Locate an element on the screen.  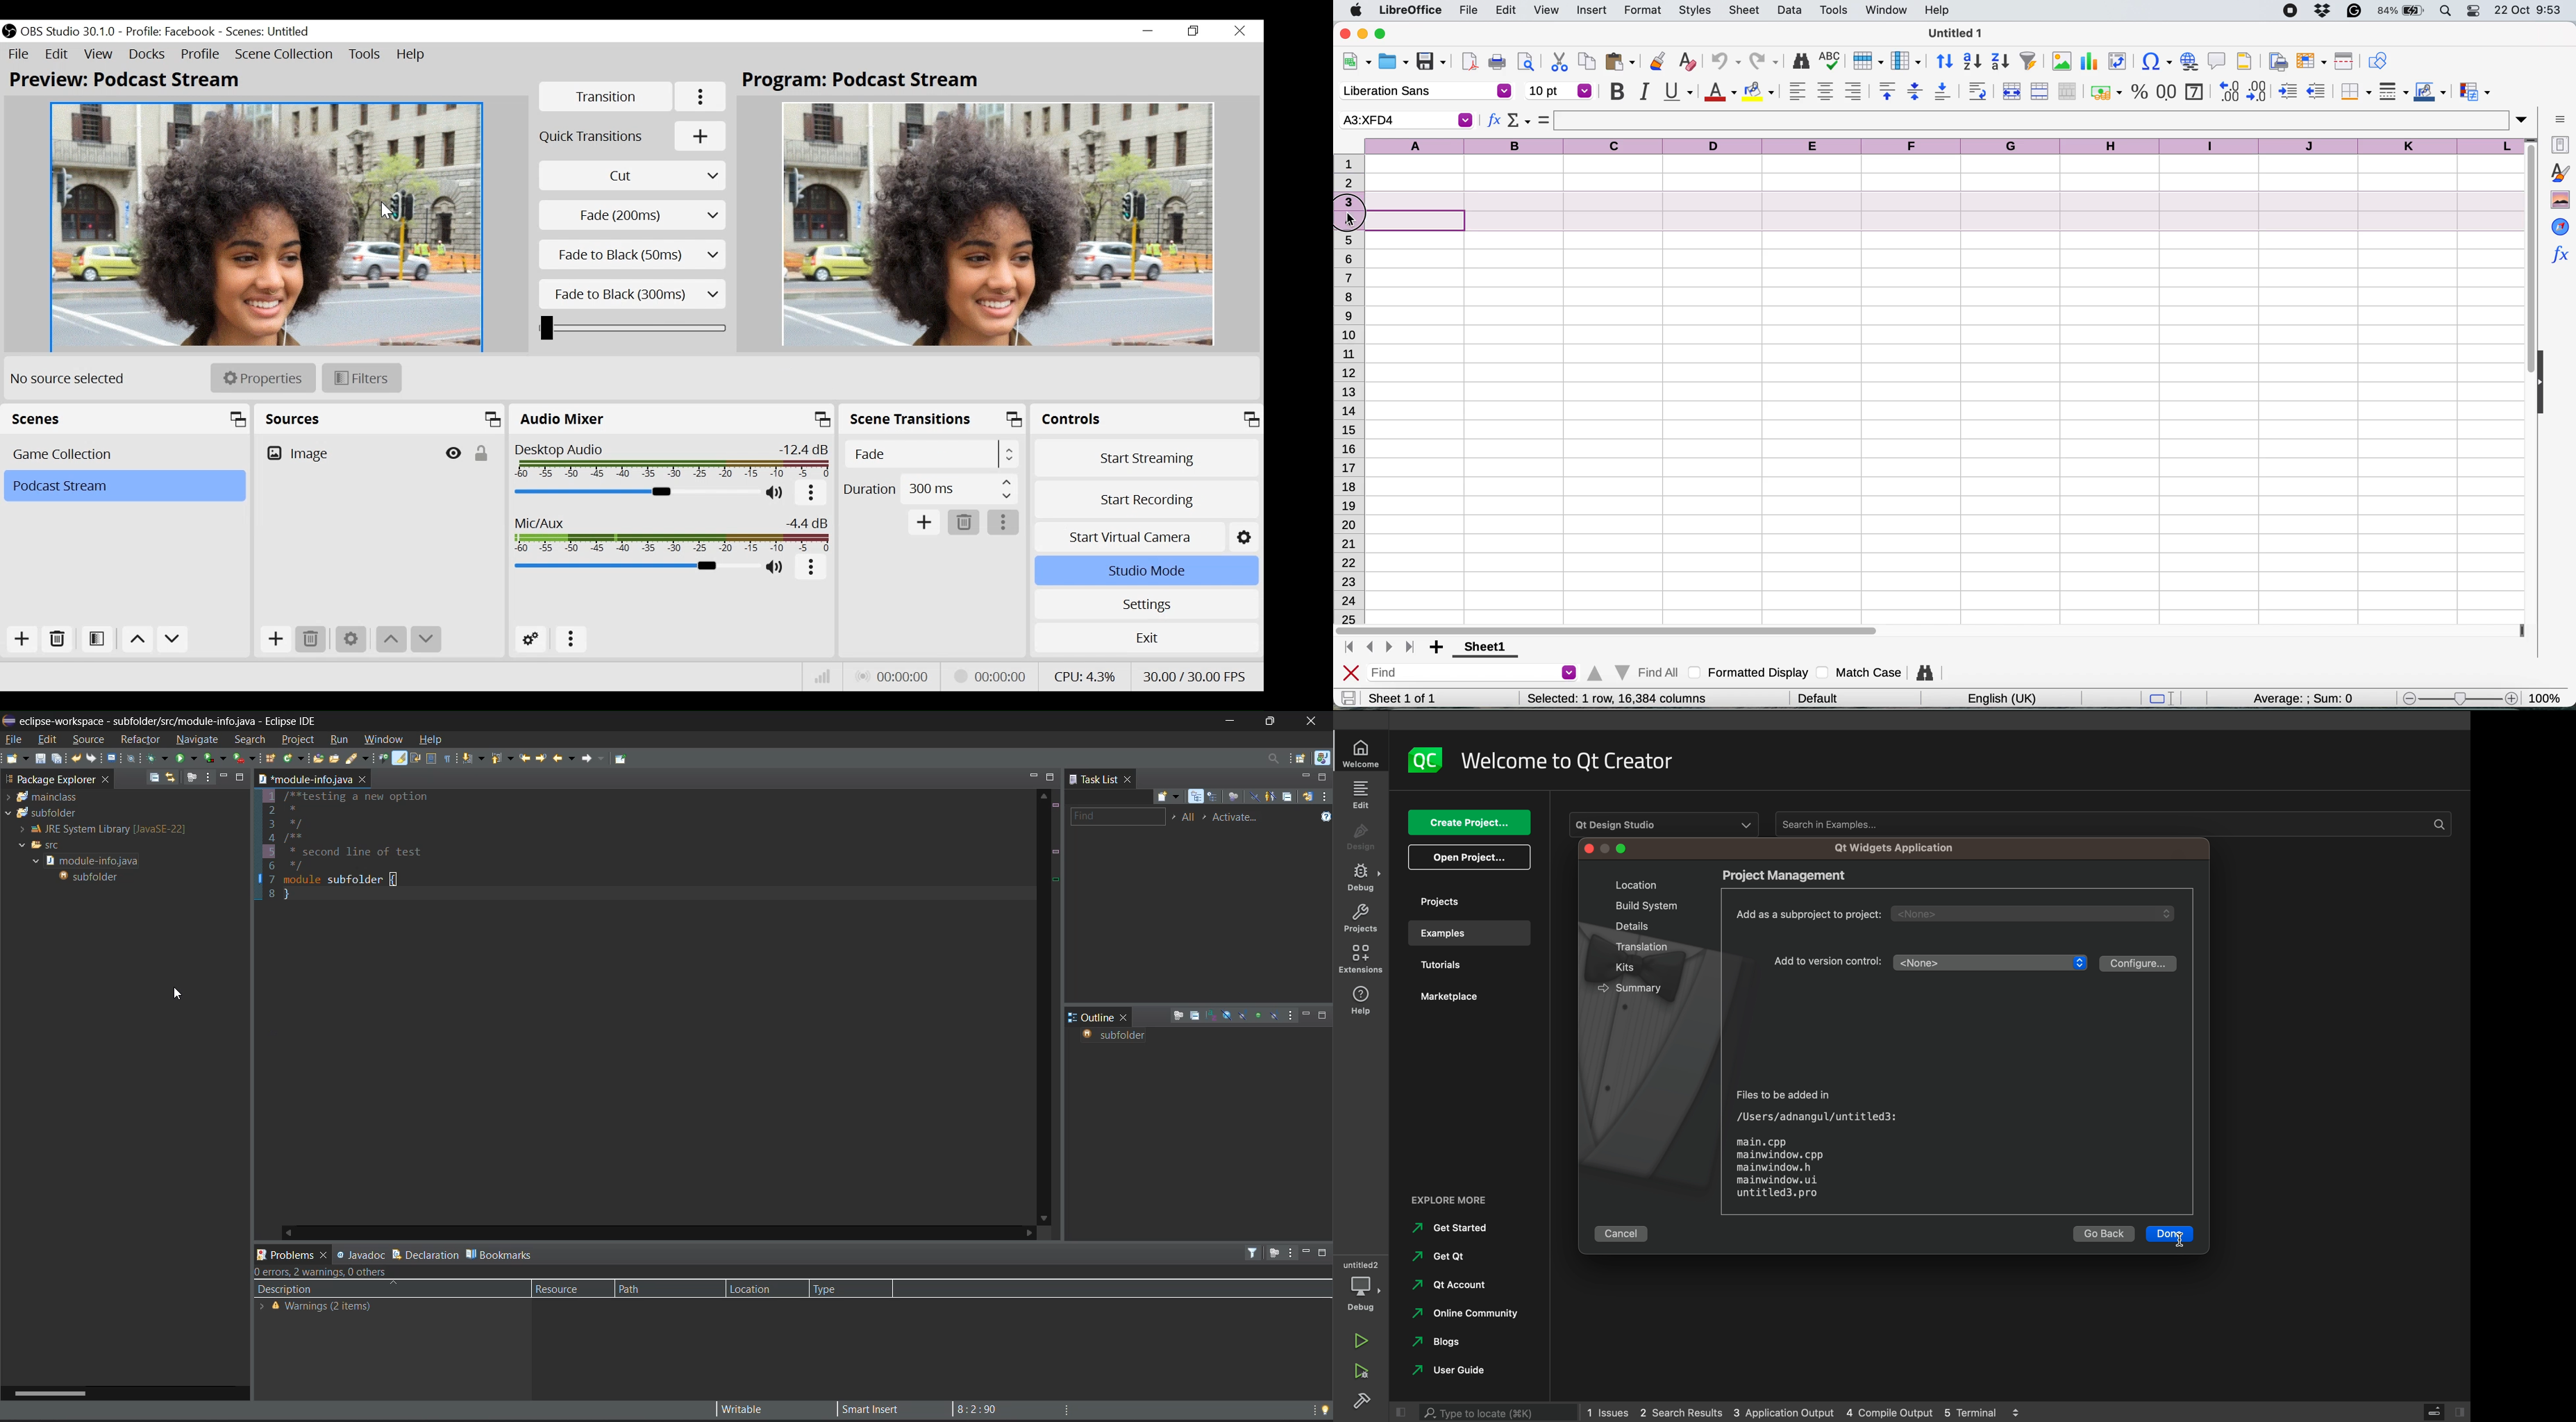
widget application is located at coordinates (1891, 848).